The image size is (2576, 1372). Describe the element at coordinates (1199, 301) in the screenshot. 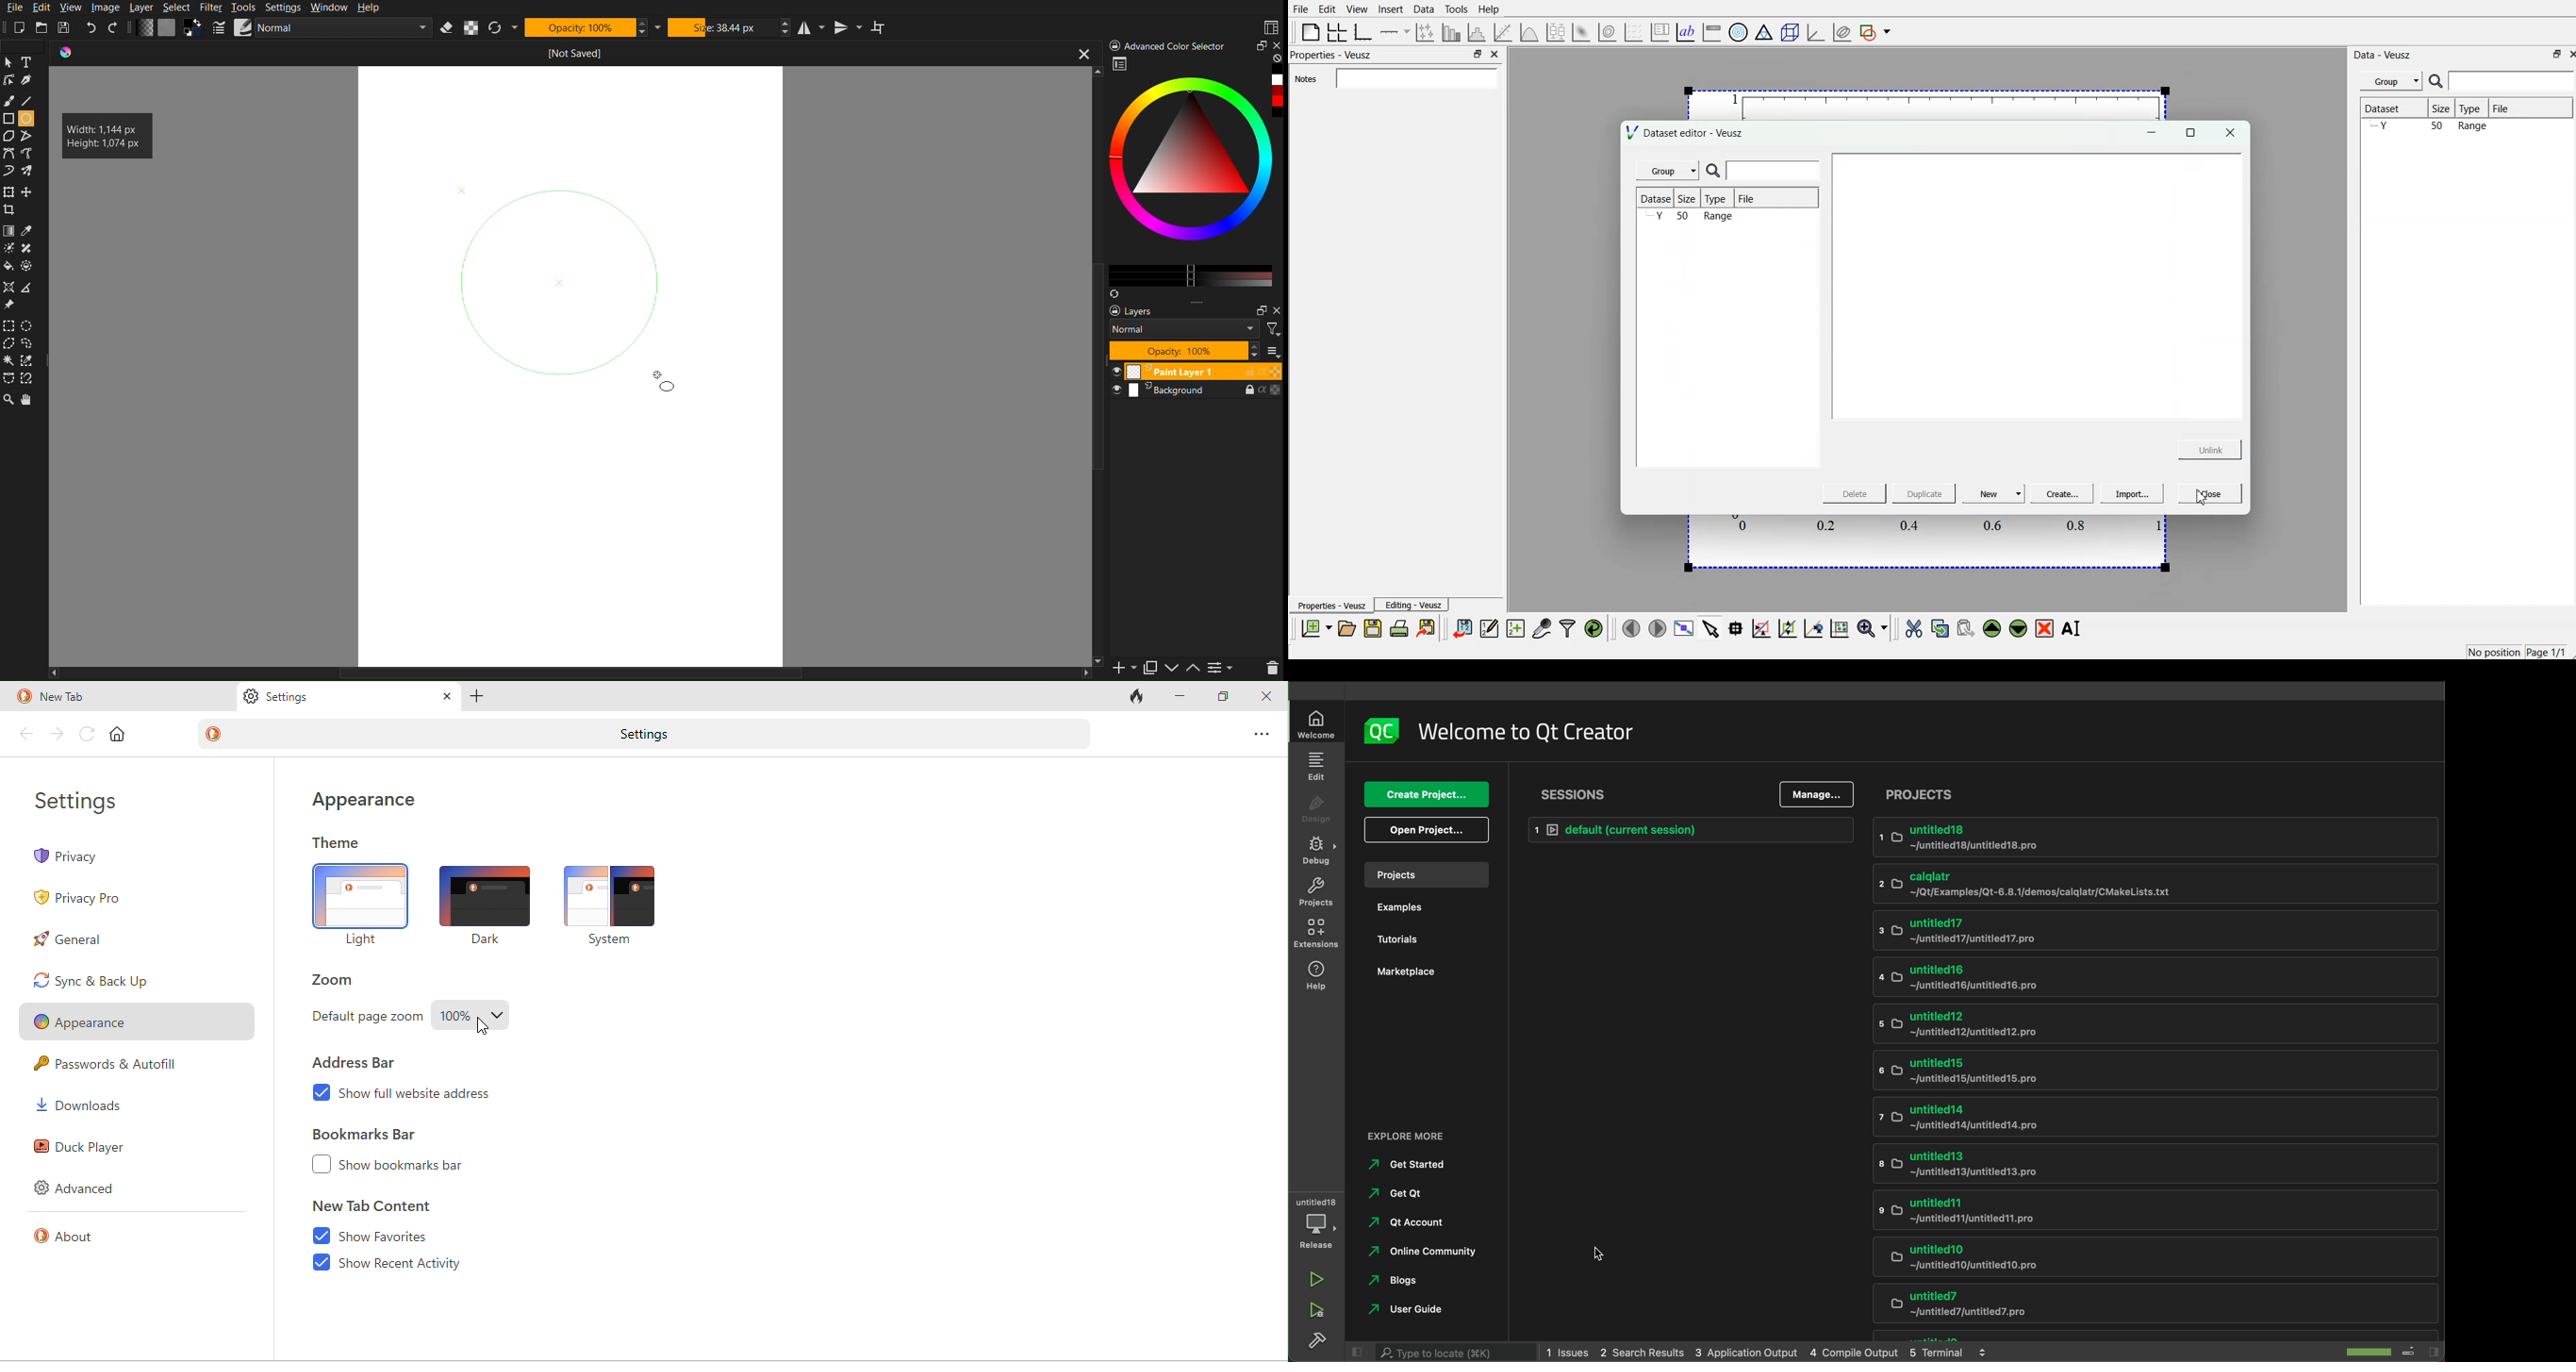

I see `more` at that location.